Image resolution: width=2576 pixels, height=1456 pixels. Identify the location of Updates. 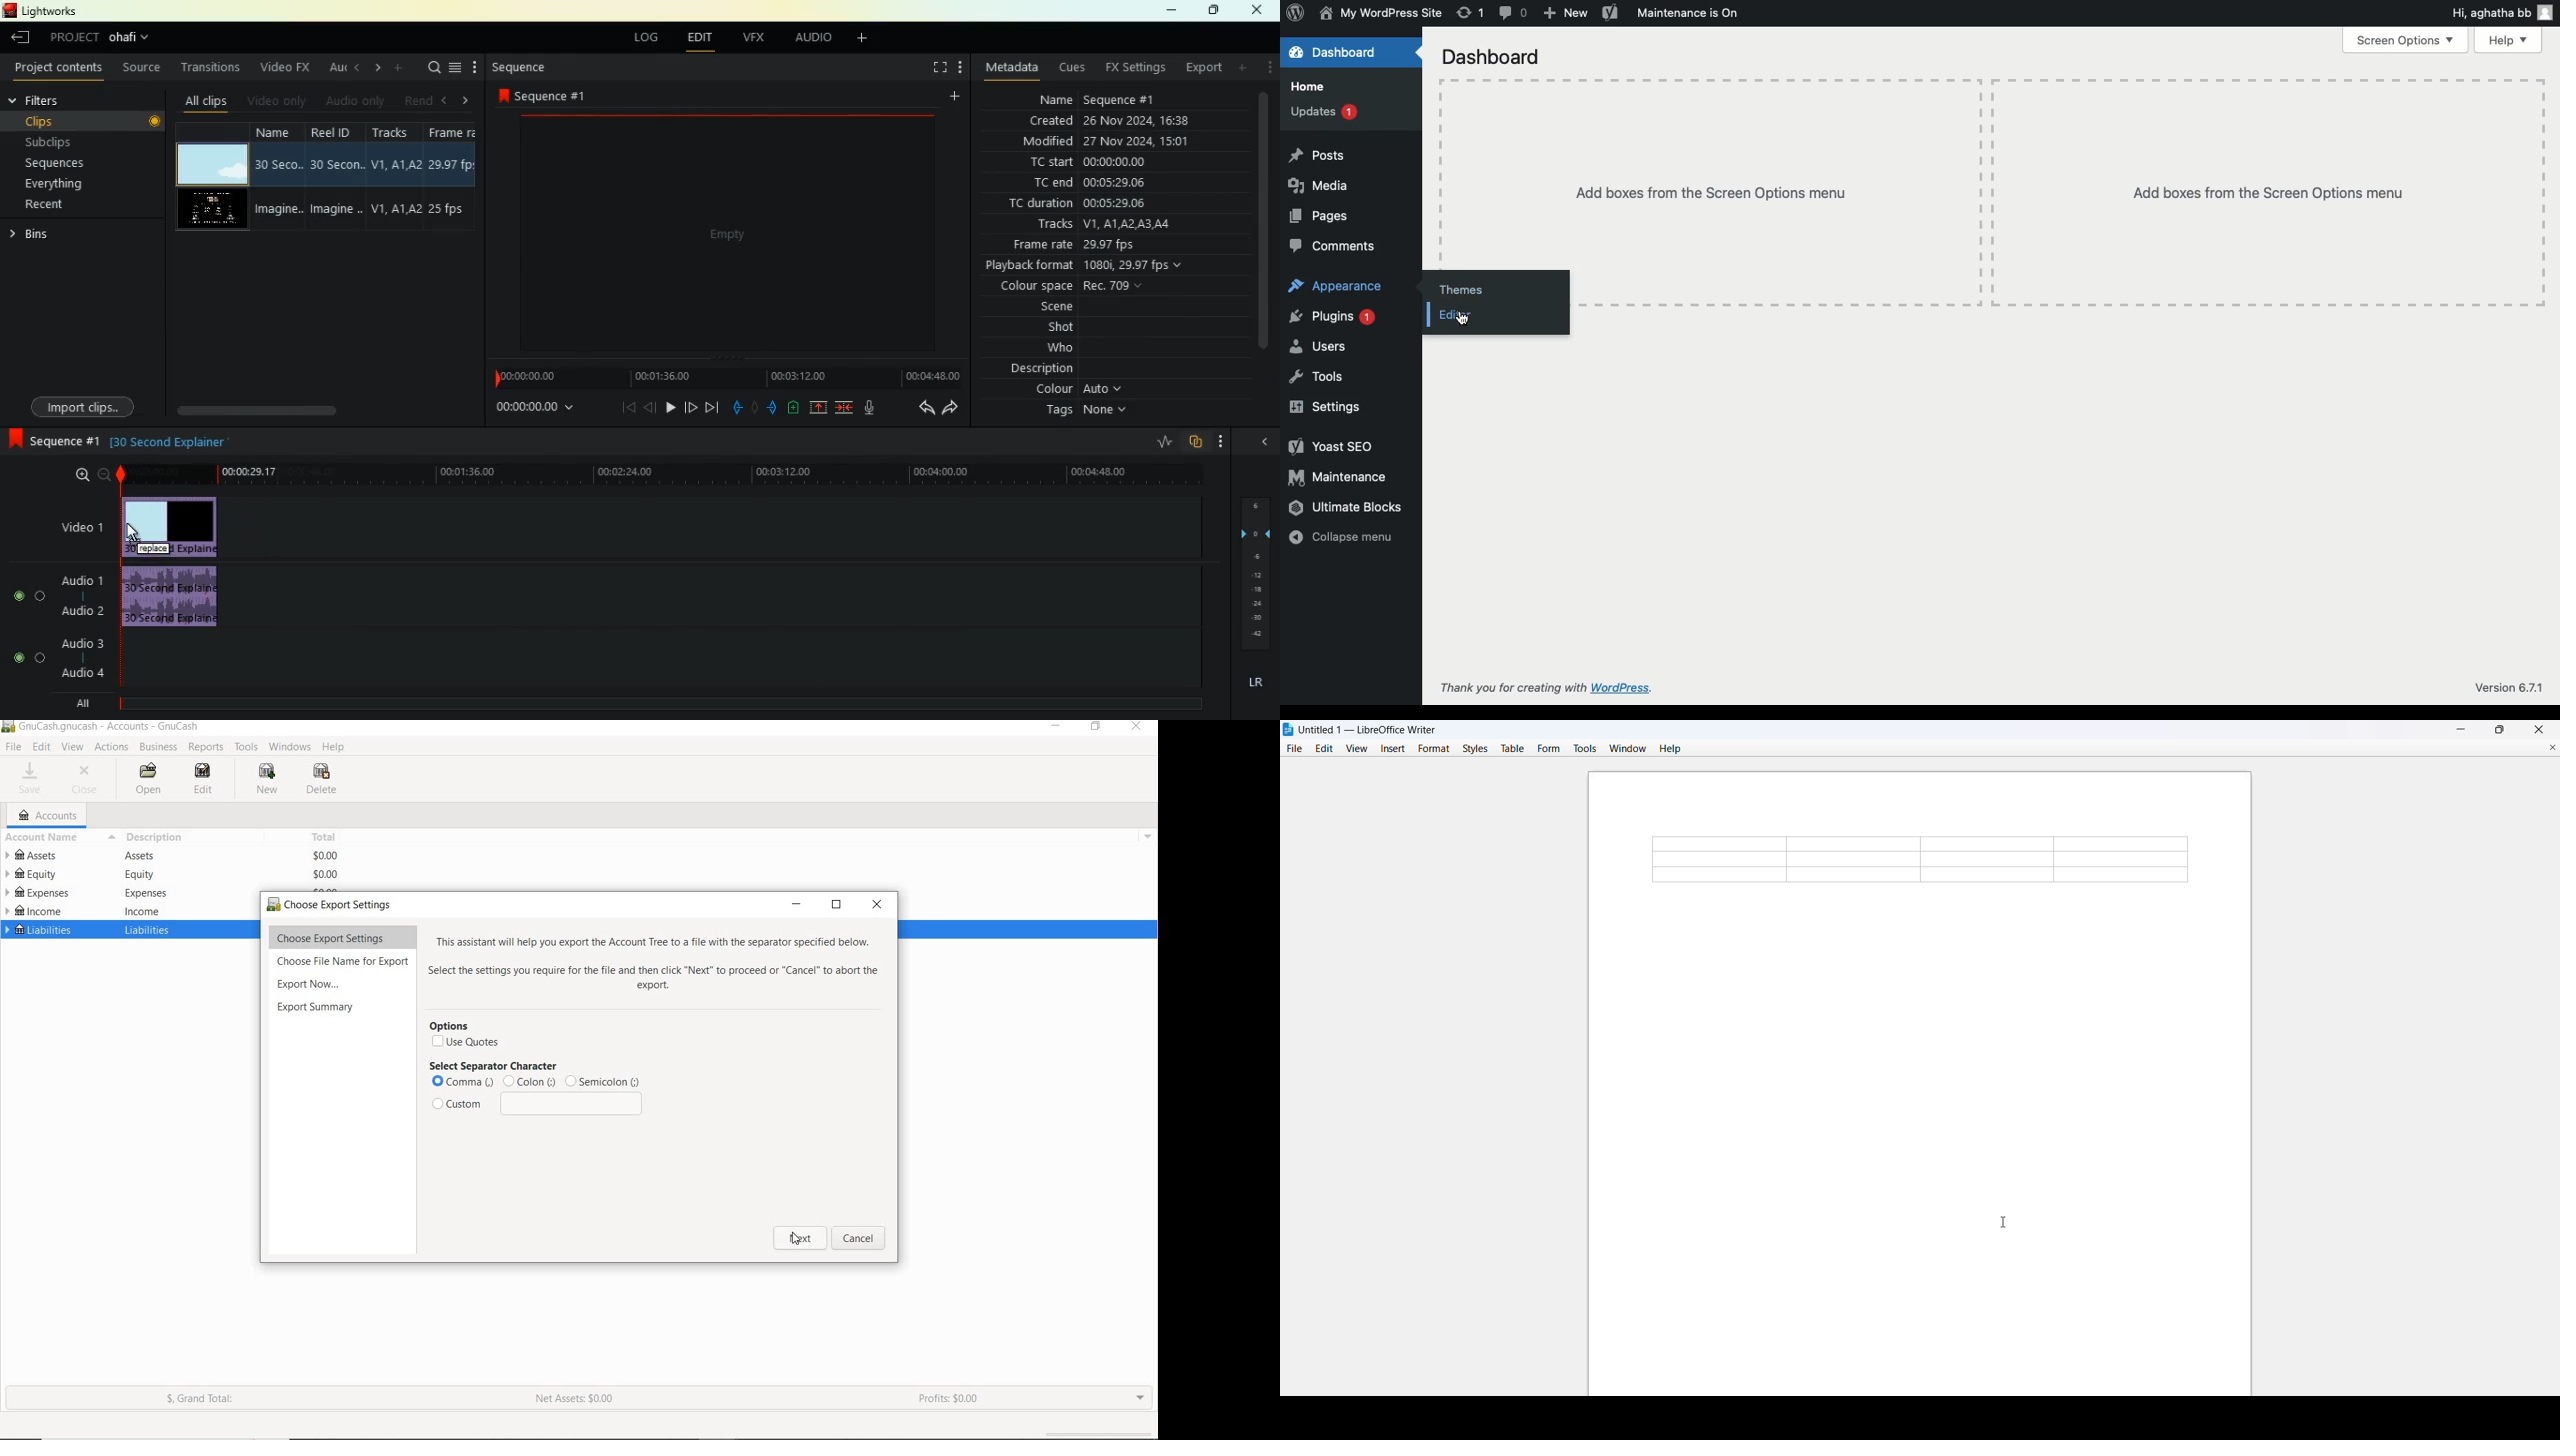
(1326, 110).